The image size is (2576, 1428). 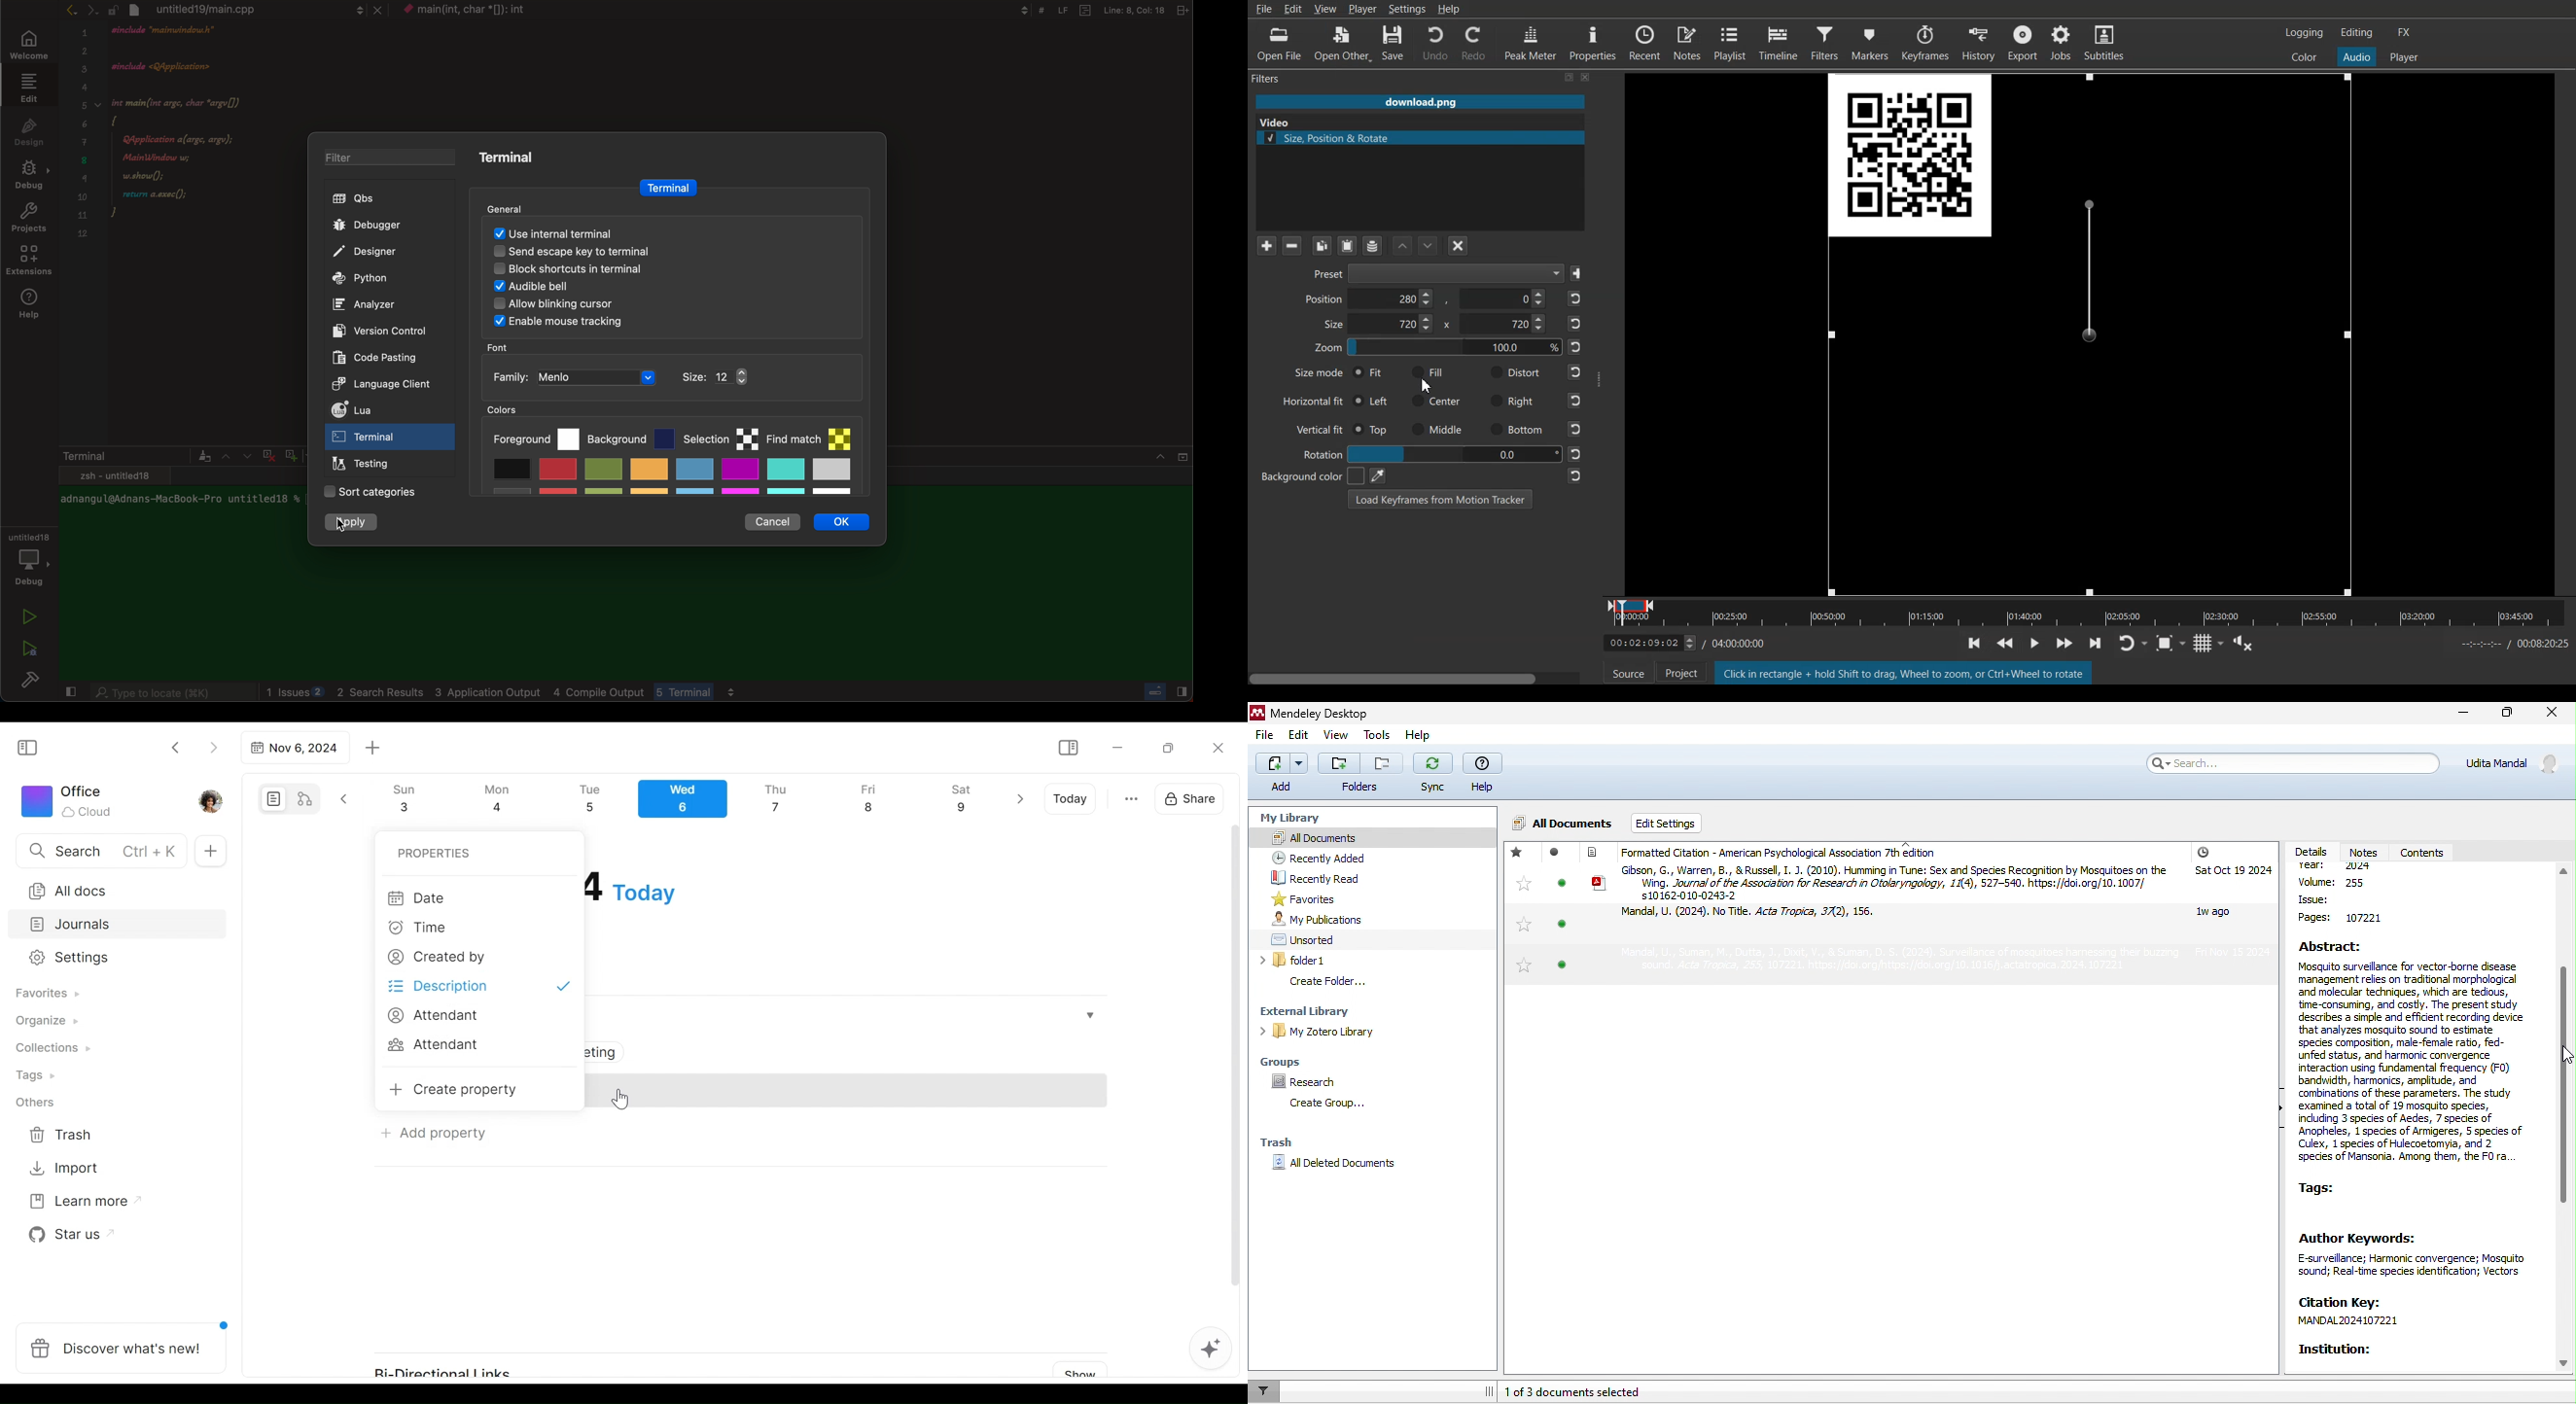 What do you see at coordinates (1428, 246) in the screenshot?
I see `Move Filter Down` at bounding box center [1428, 246].